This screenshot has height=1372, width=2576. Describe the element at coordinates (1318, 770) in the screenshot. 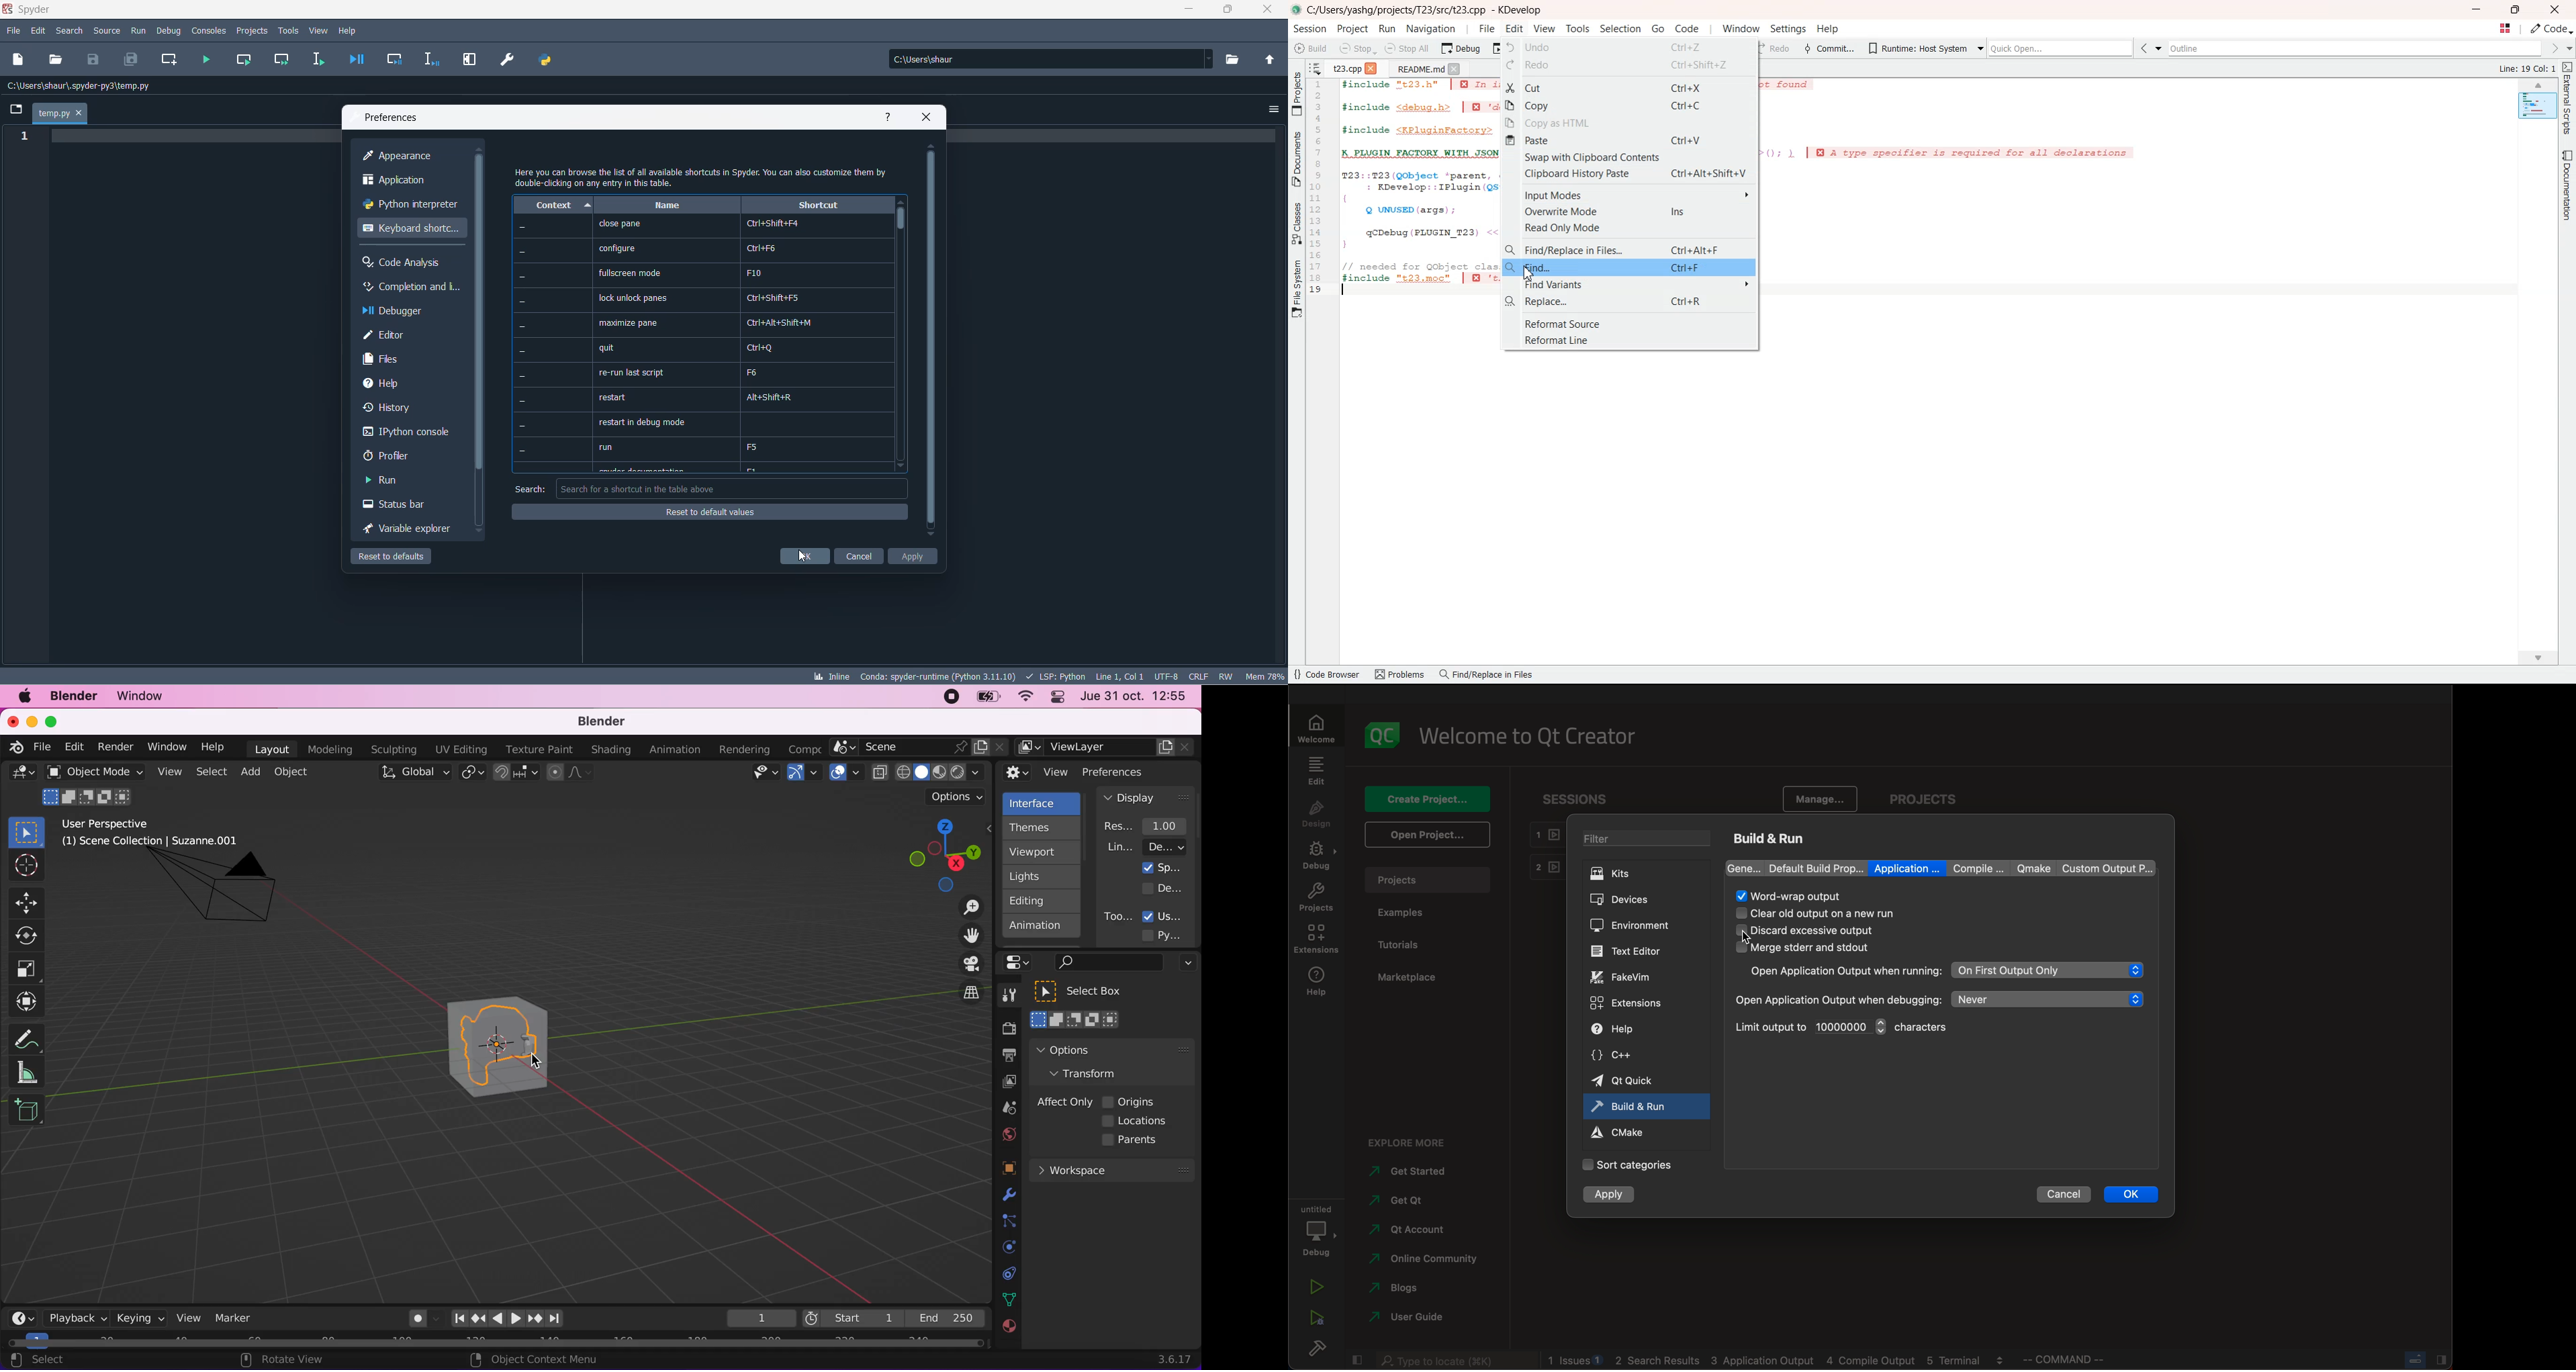

I see `edit ` at that location.